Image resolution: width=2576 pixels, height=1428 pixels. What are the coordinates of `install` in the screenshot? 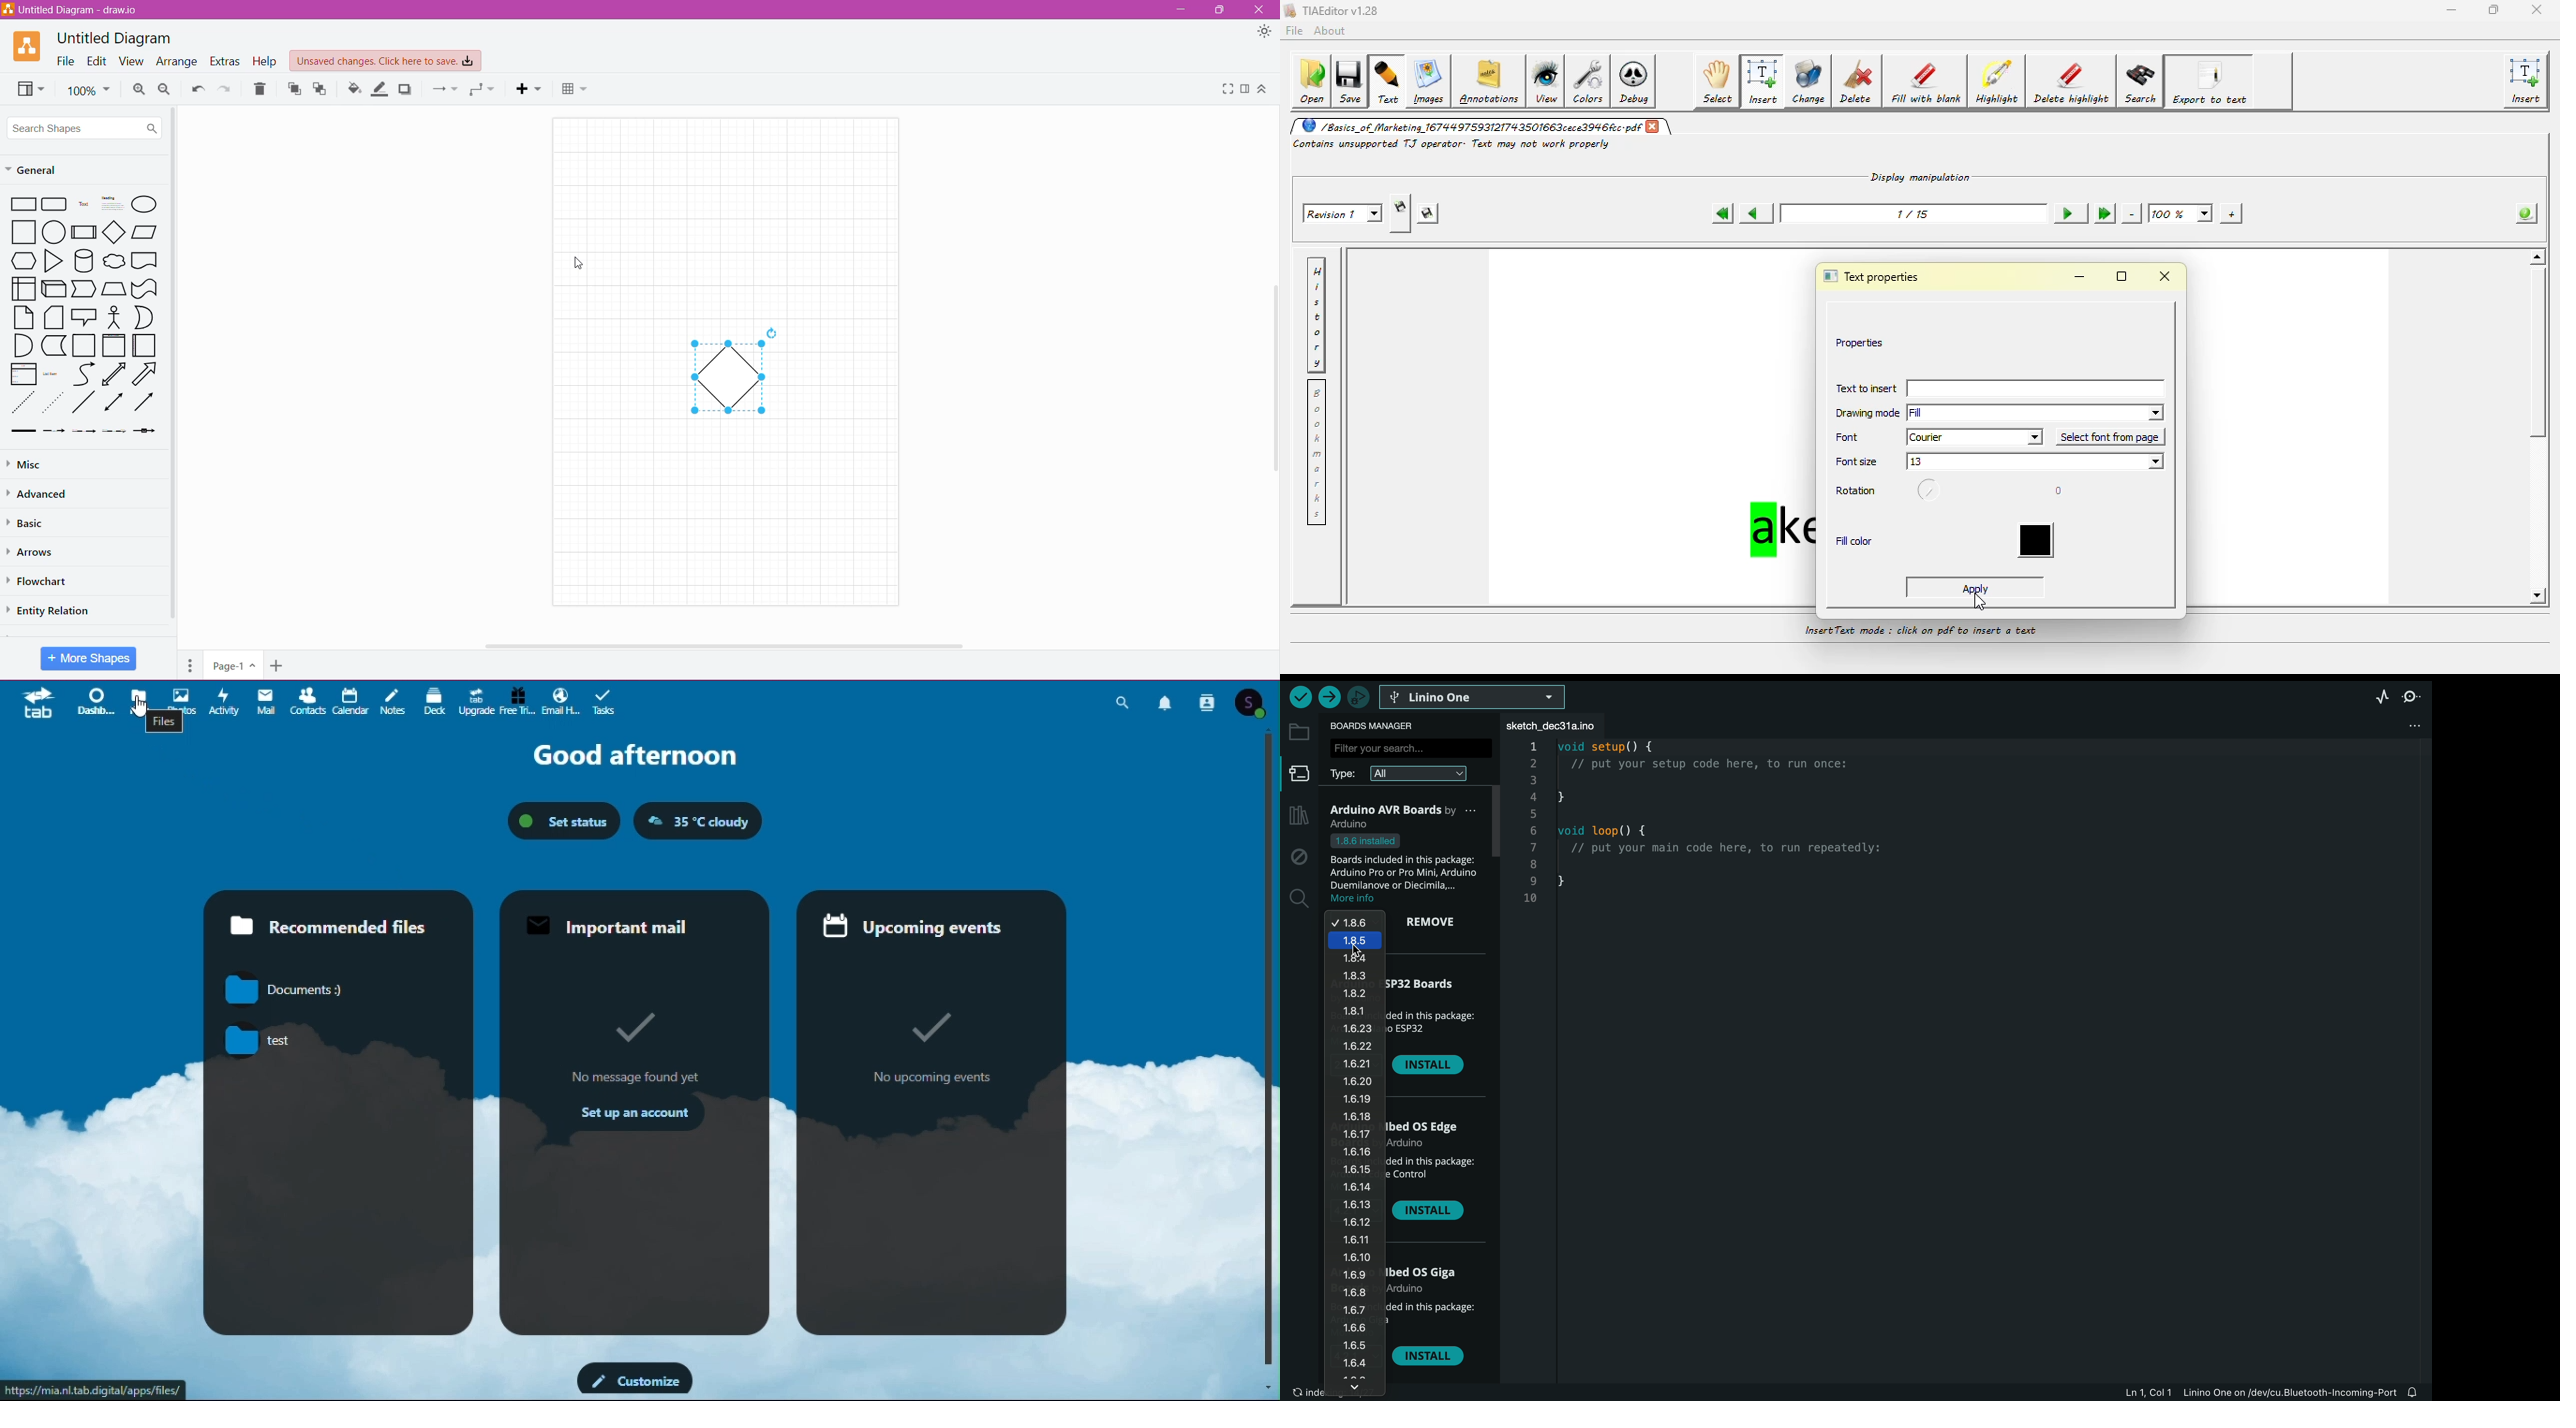 It's located at (1428, 1066).